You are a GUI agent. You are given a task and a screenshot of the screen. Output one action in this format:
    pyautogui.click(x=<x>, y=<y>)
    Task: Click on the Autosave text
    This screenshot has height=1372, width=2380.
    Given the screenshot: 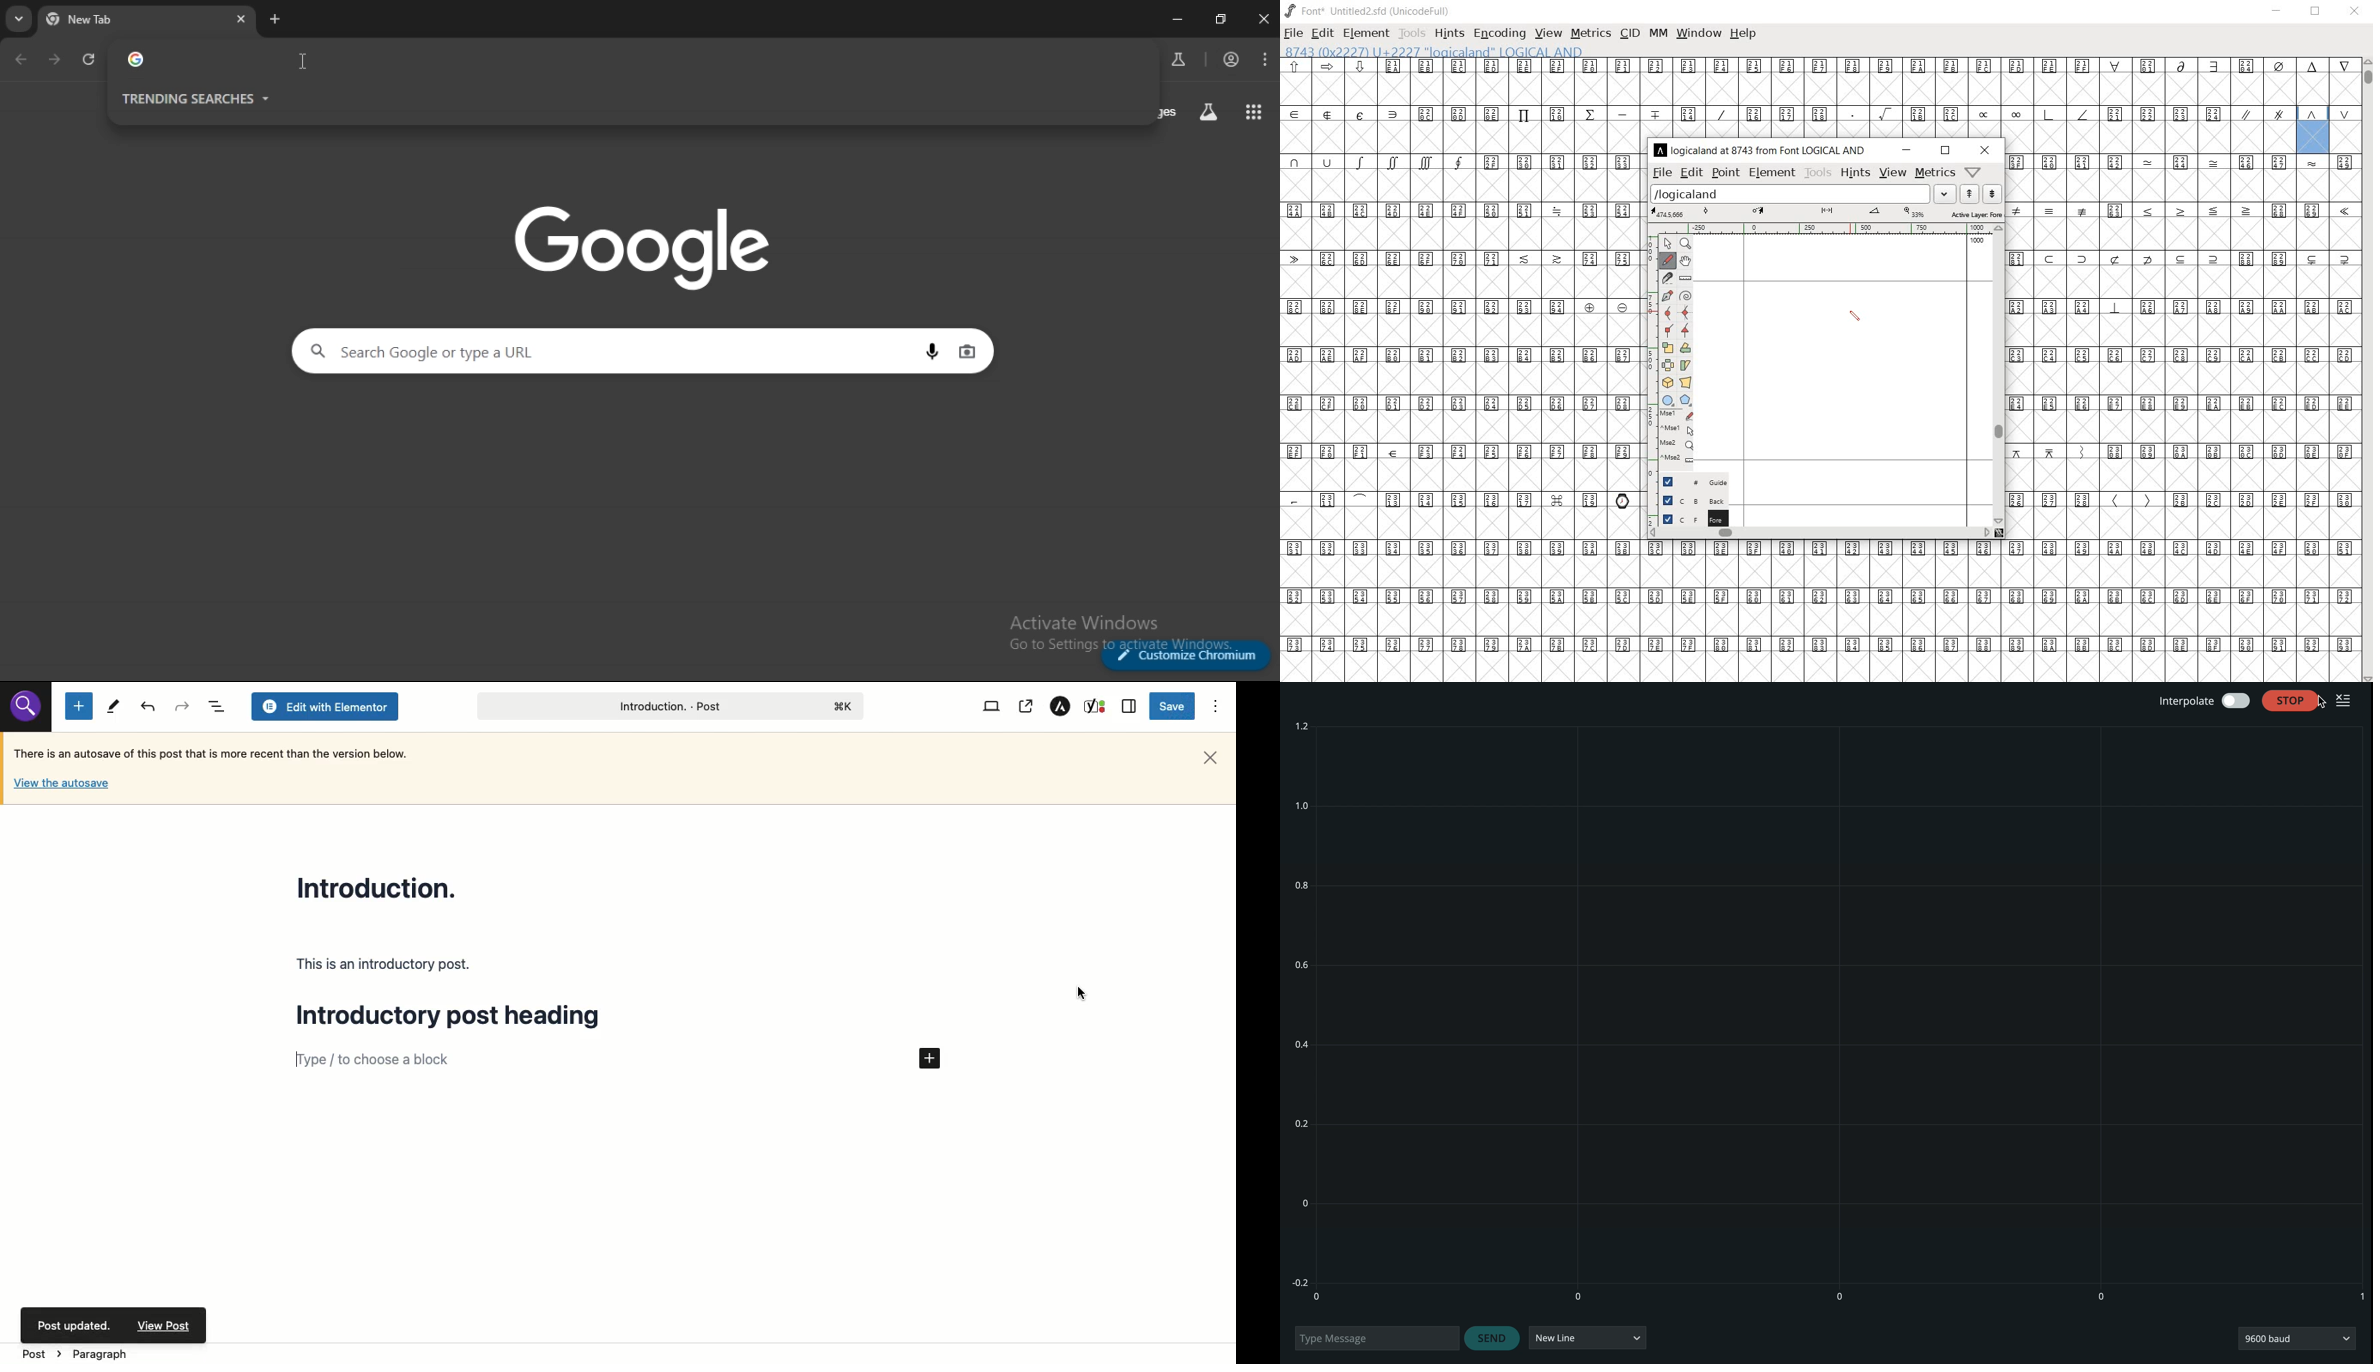 What is the action you would take?
    pyautogui.click(x=216, y=752)
    